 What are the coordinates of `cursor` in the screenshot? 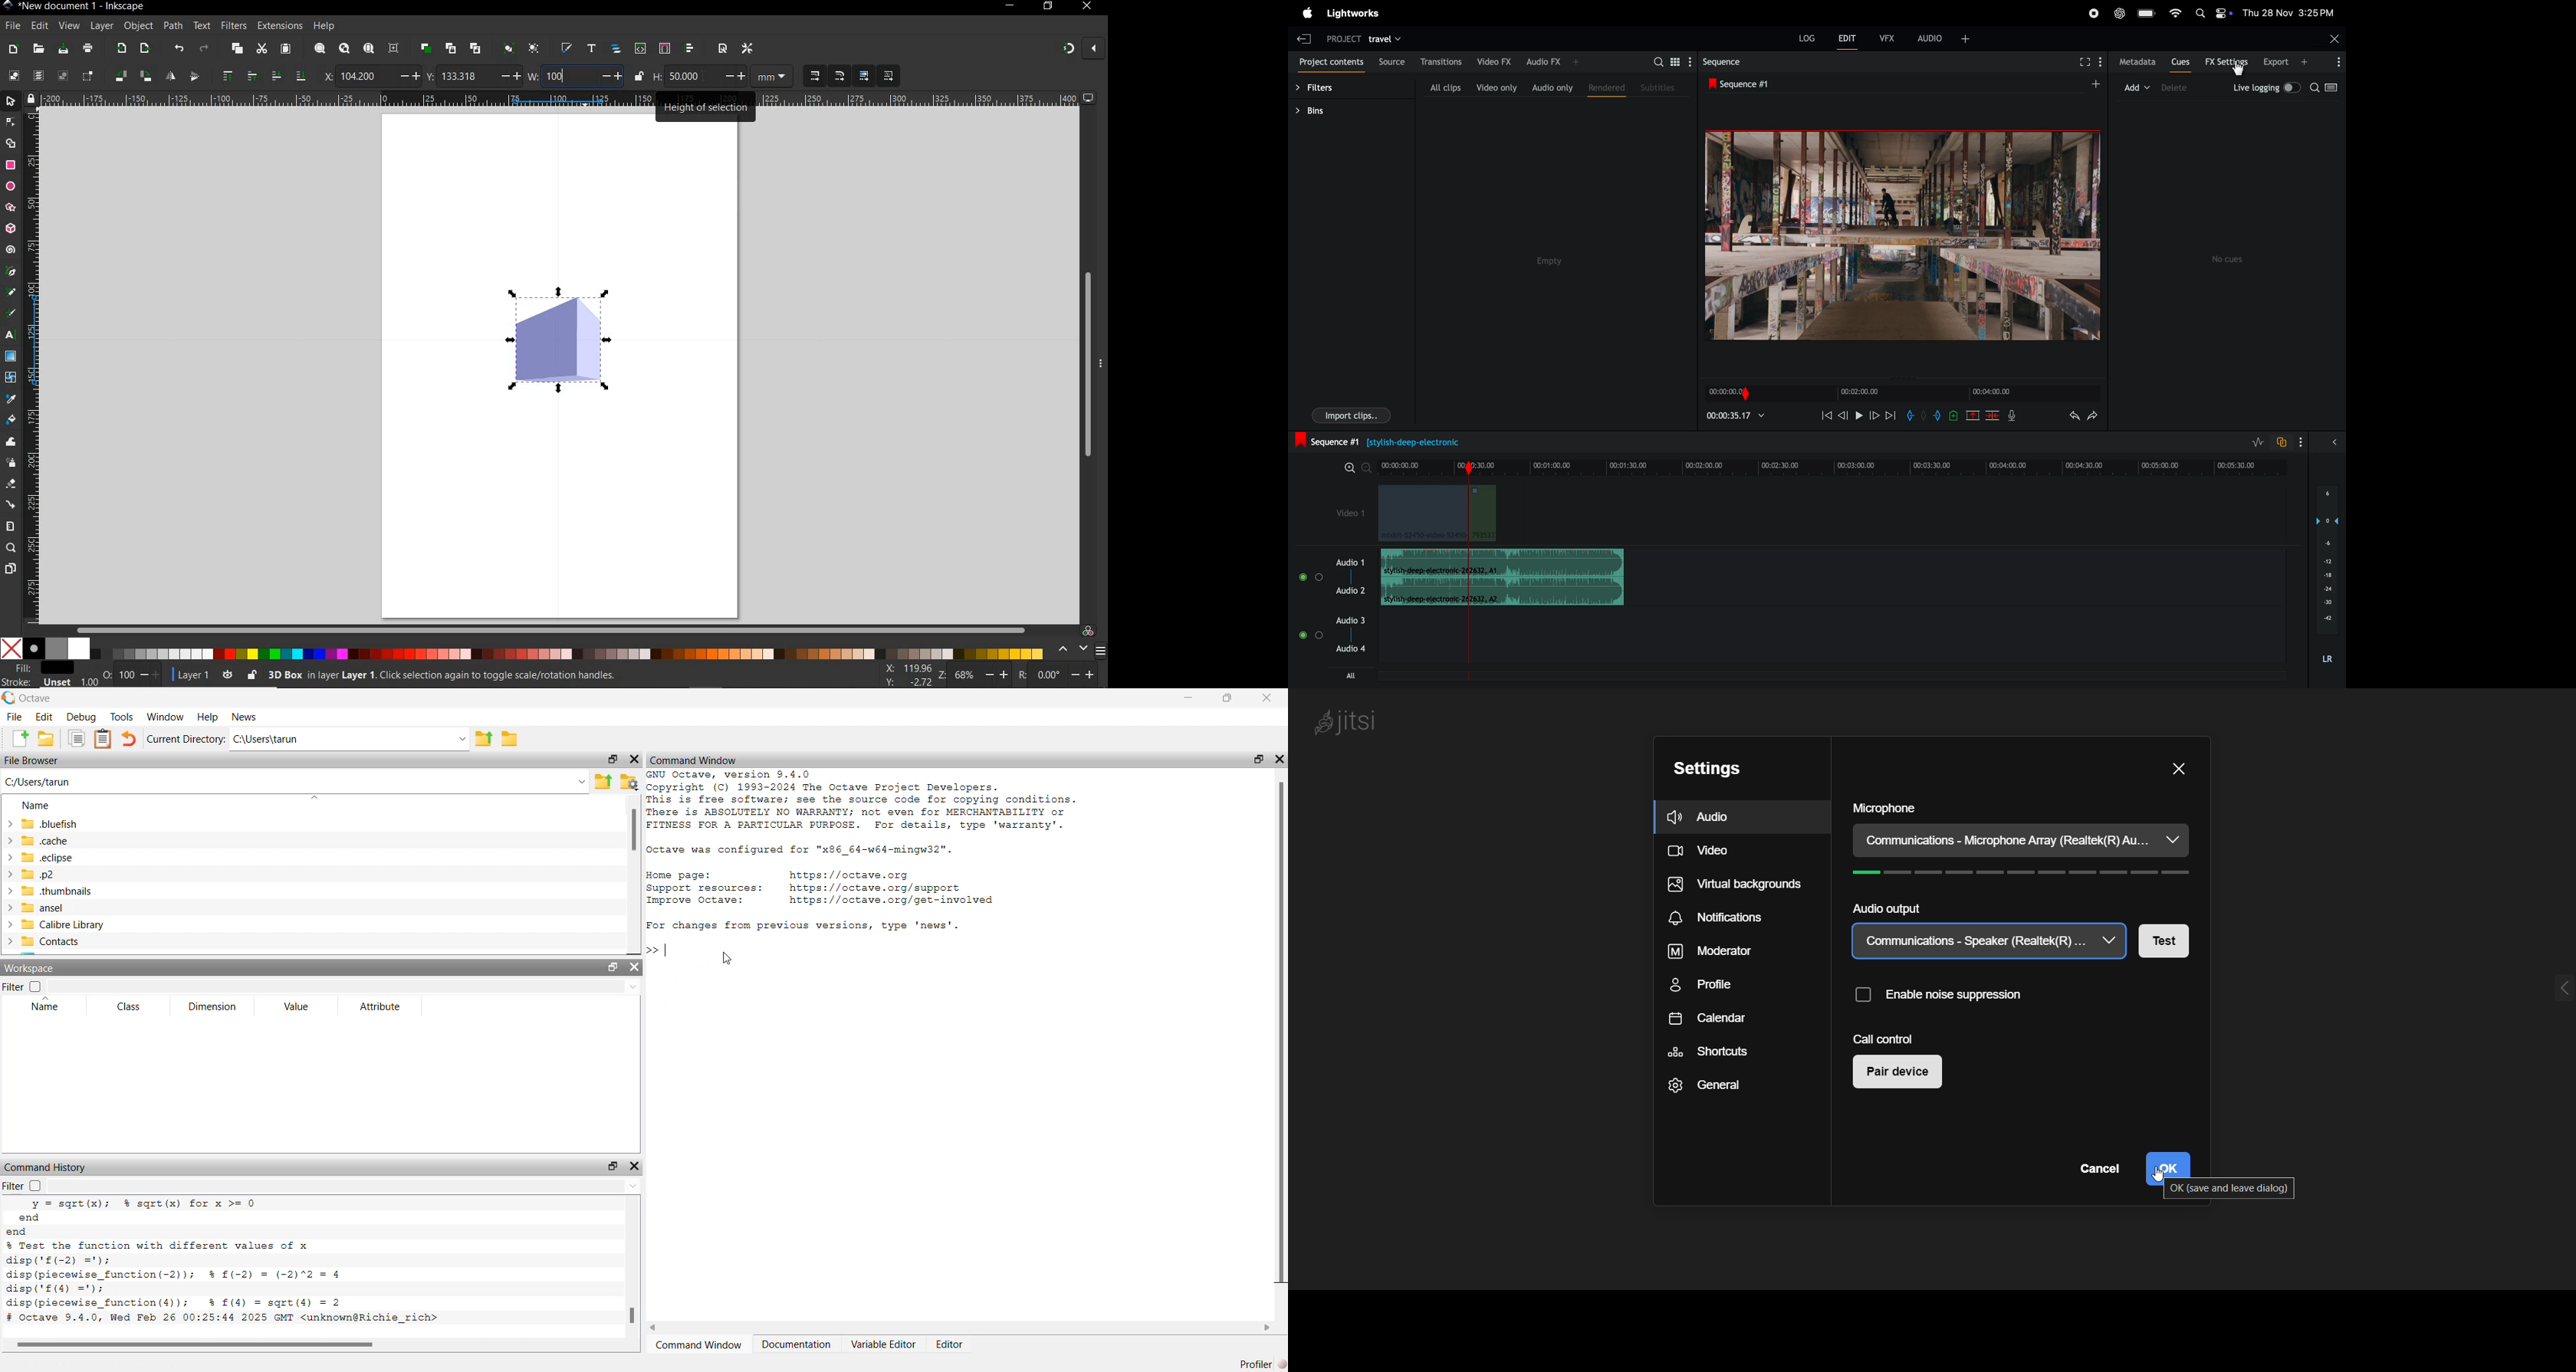 It's located at (704, 77).